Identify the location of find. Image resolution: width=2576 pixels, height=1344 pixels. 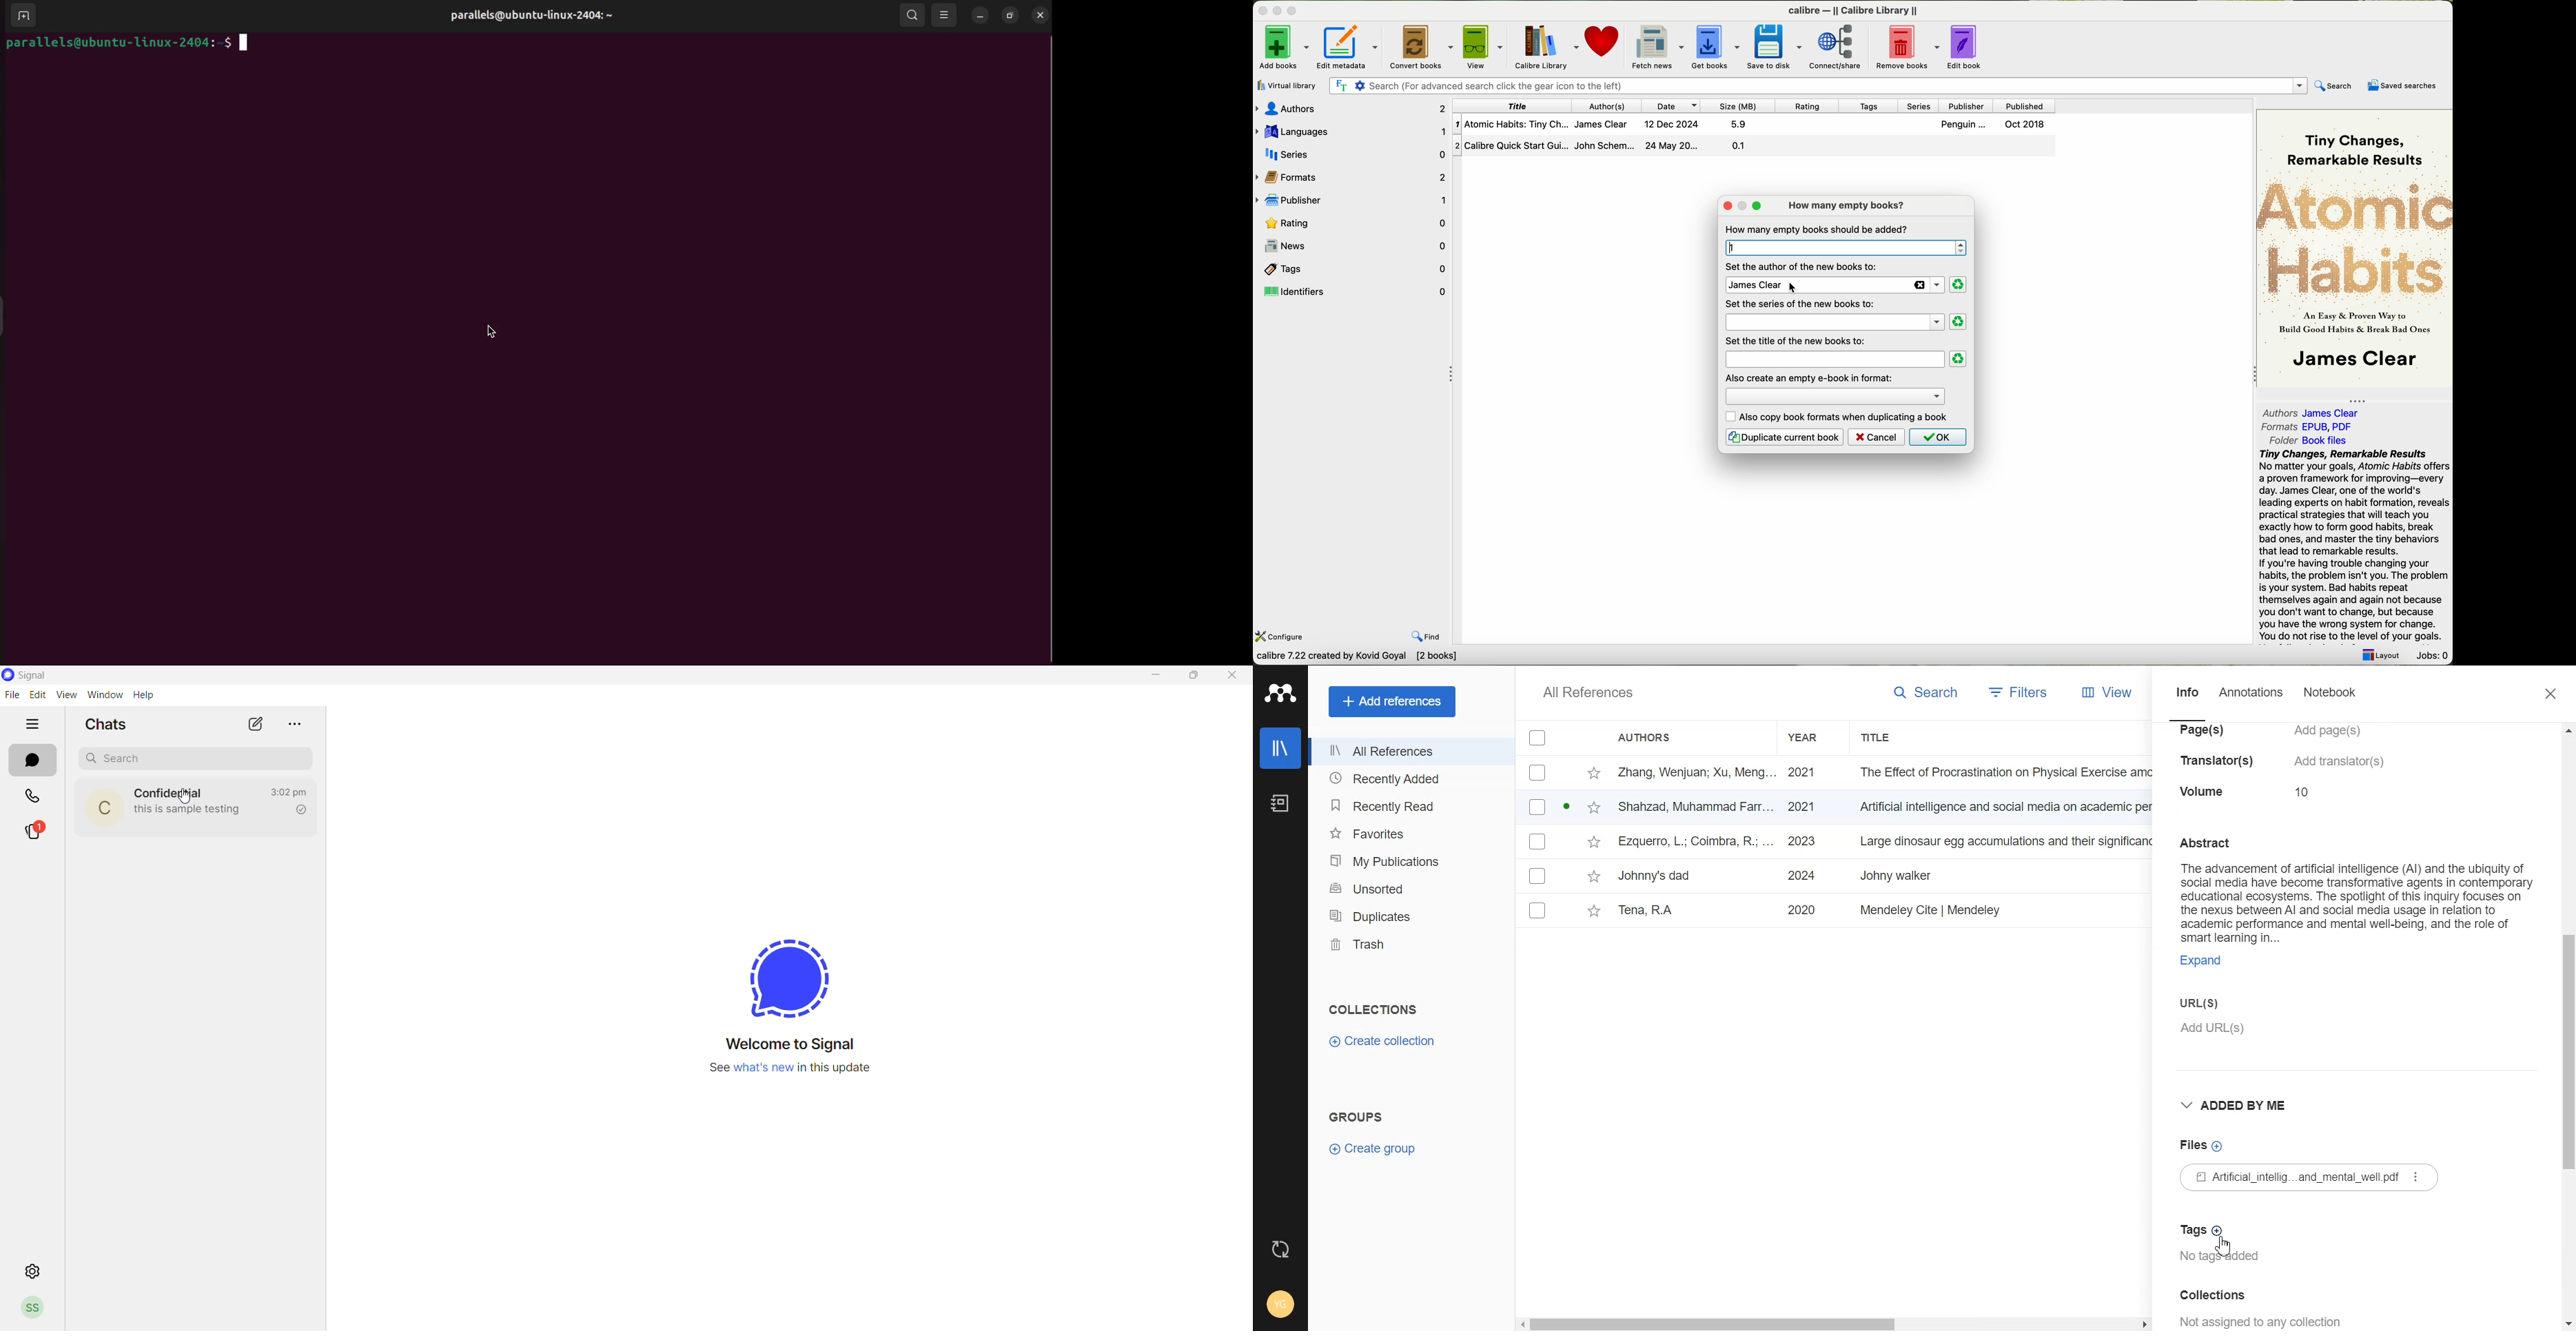
(1427, 637).